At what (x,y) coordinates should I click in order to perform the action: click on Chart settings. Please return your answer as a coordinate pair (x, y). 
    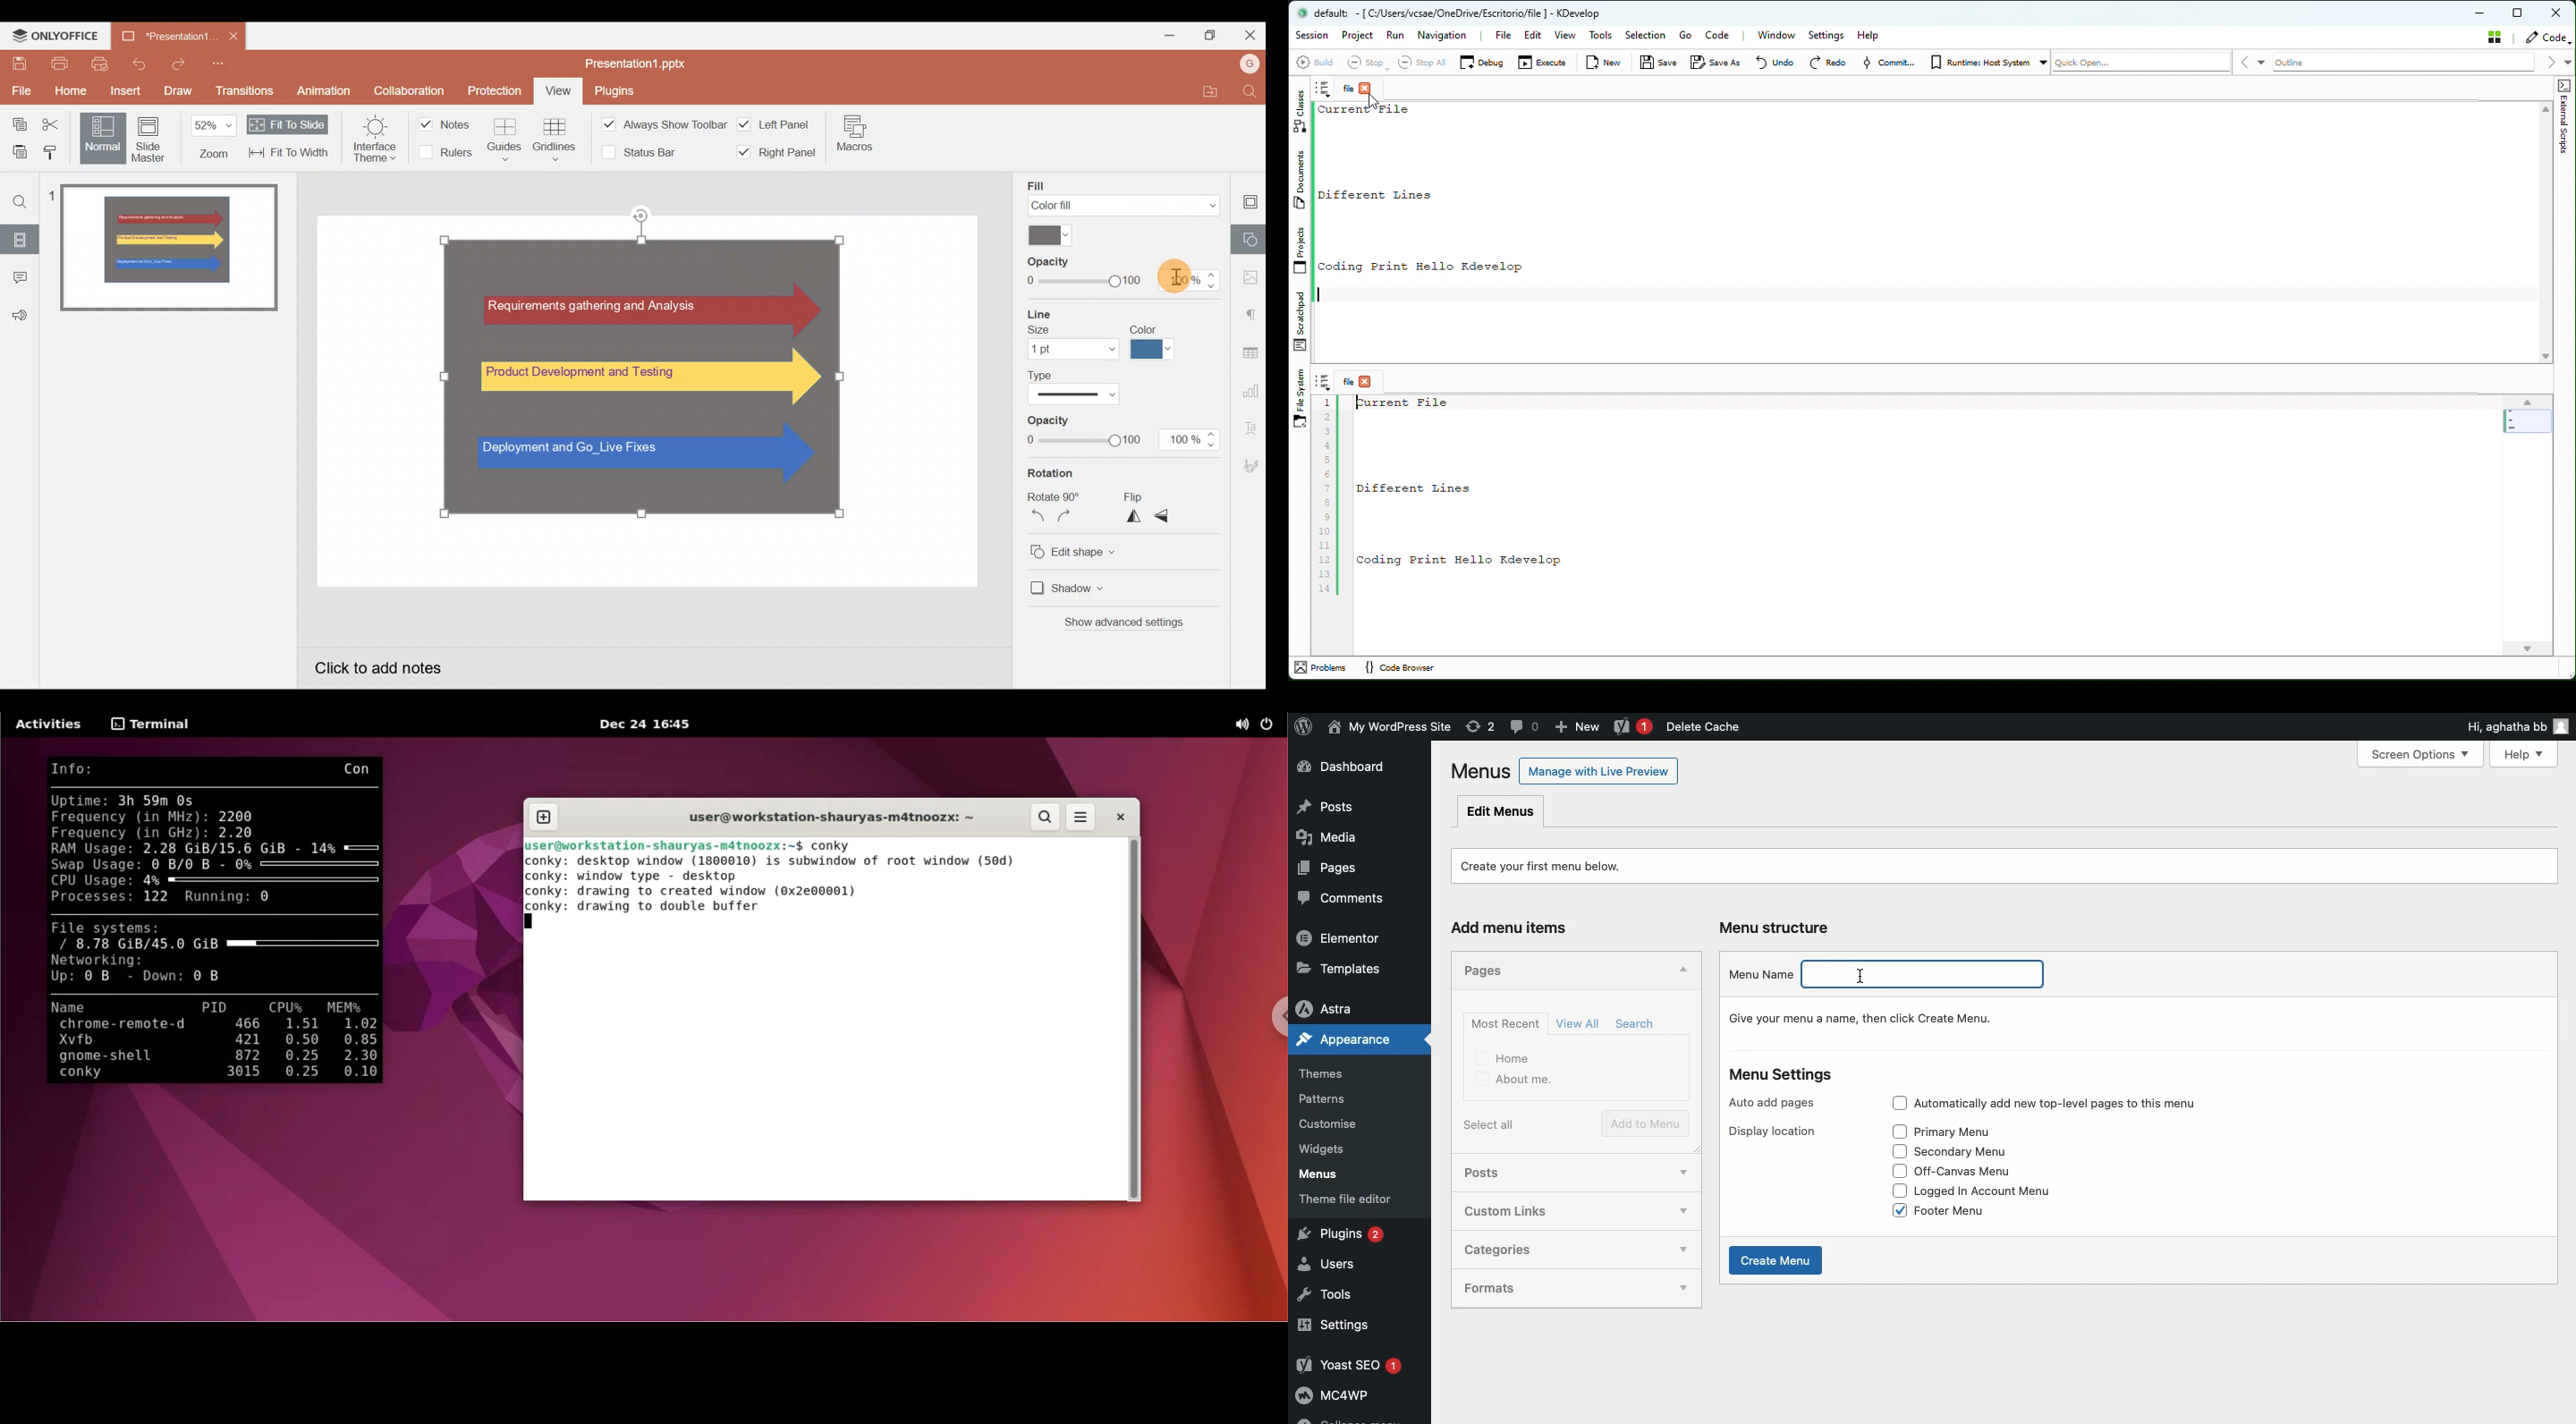
    Looking at the image, I should click on (1251, 386).